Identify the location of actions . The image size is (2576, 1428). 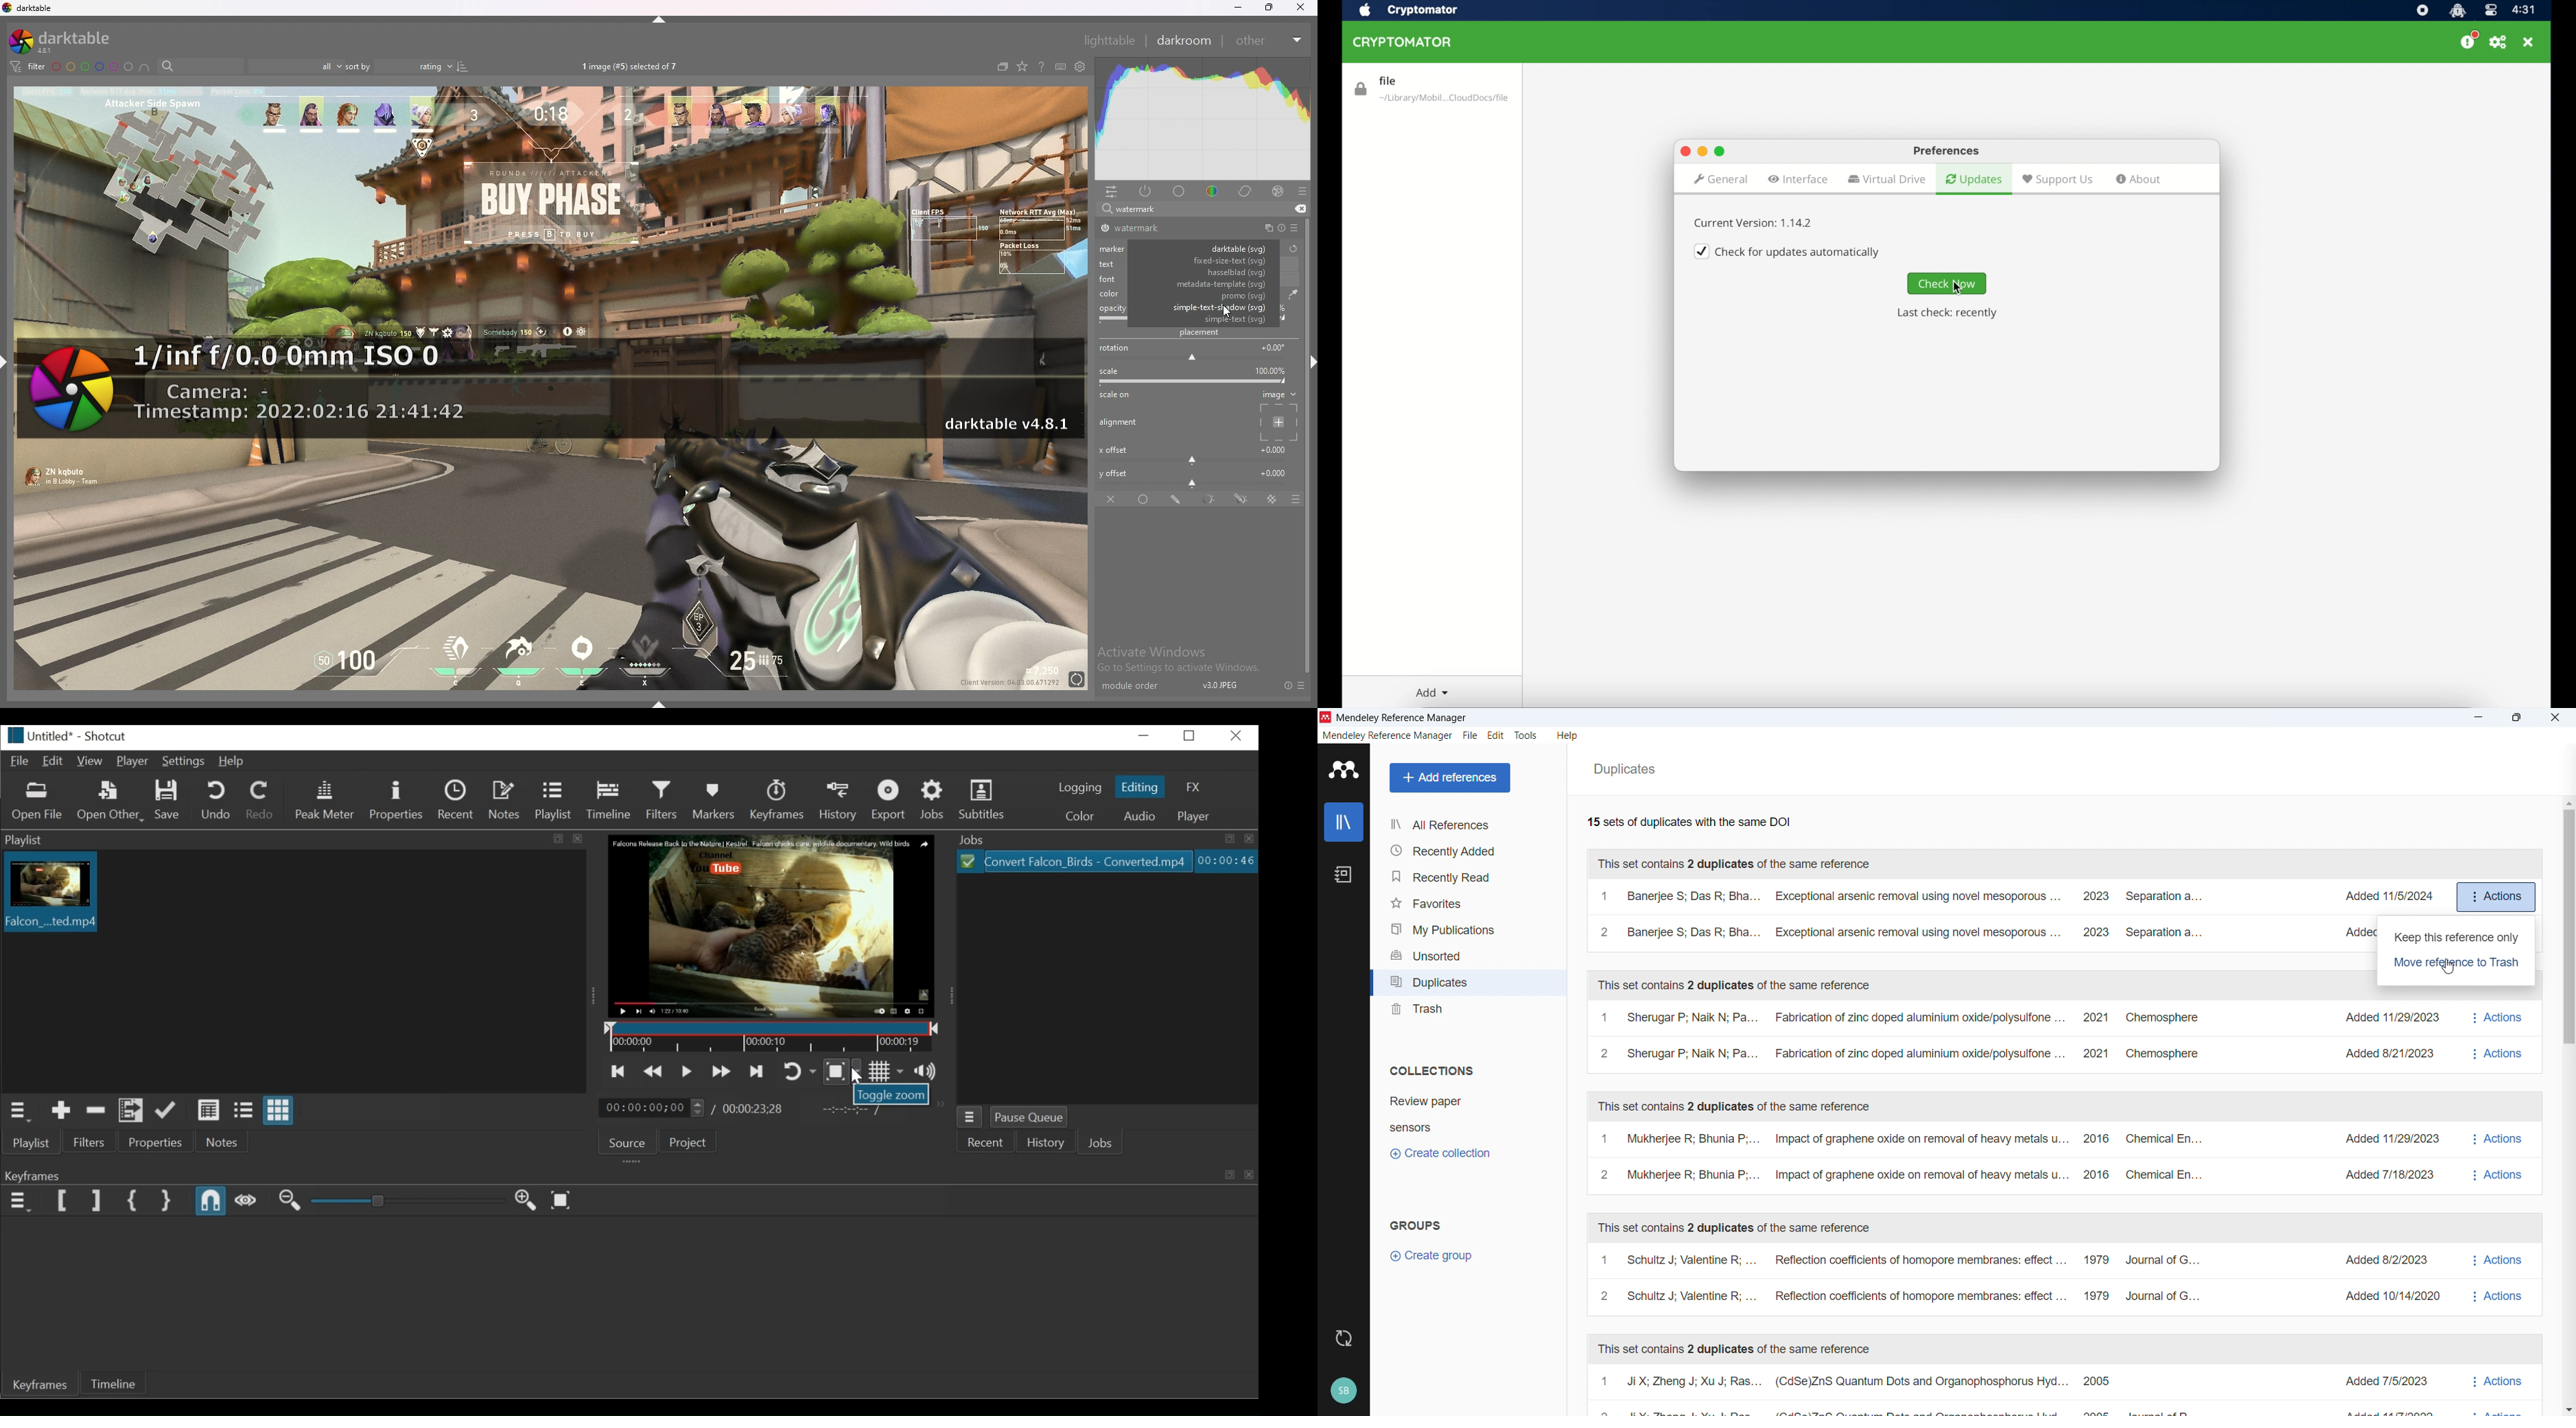
(2498, 1278).